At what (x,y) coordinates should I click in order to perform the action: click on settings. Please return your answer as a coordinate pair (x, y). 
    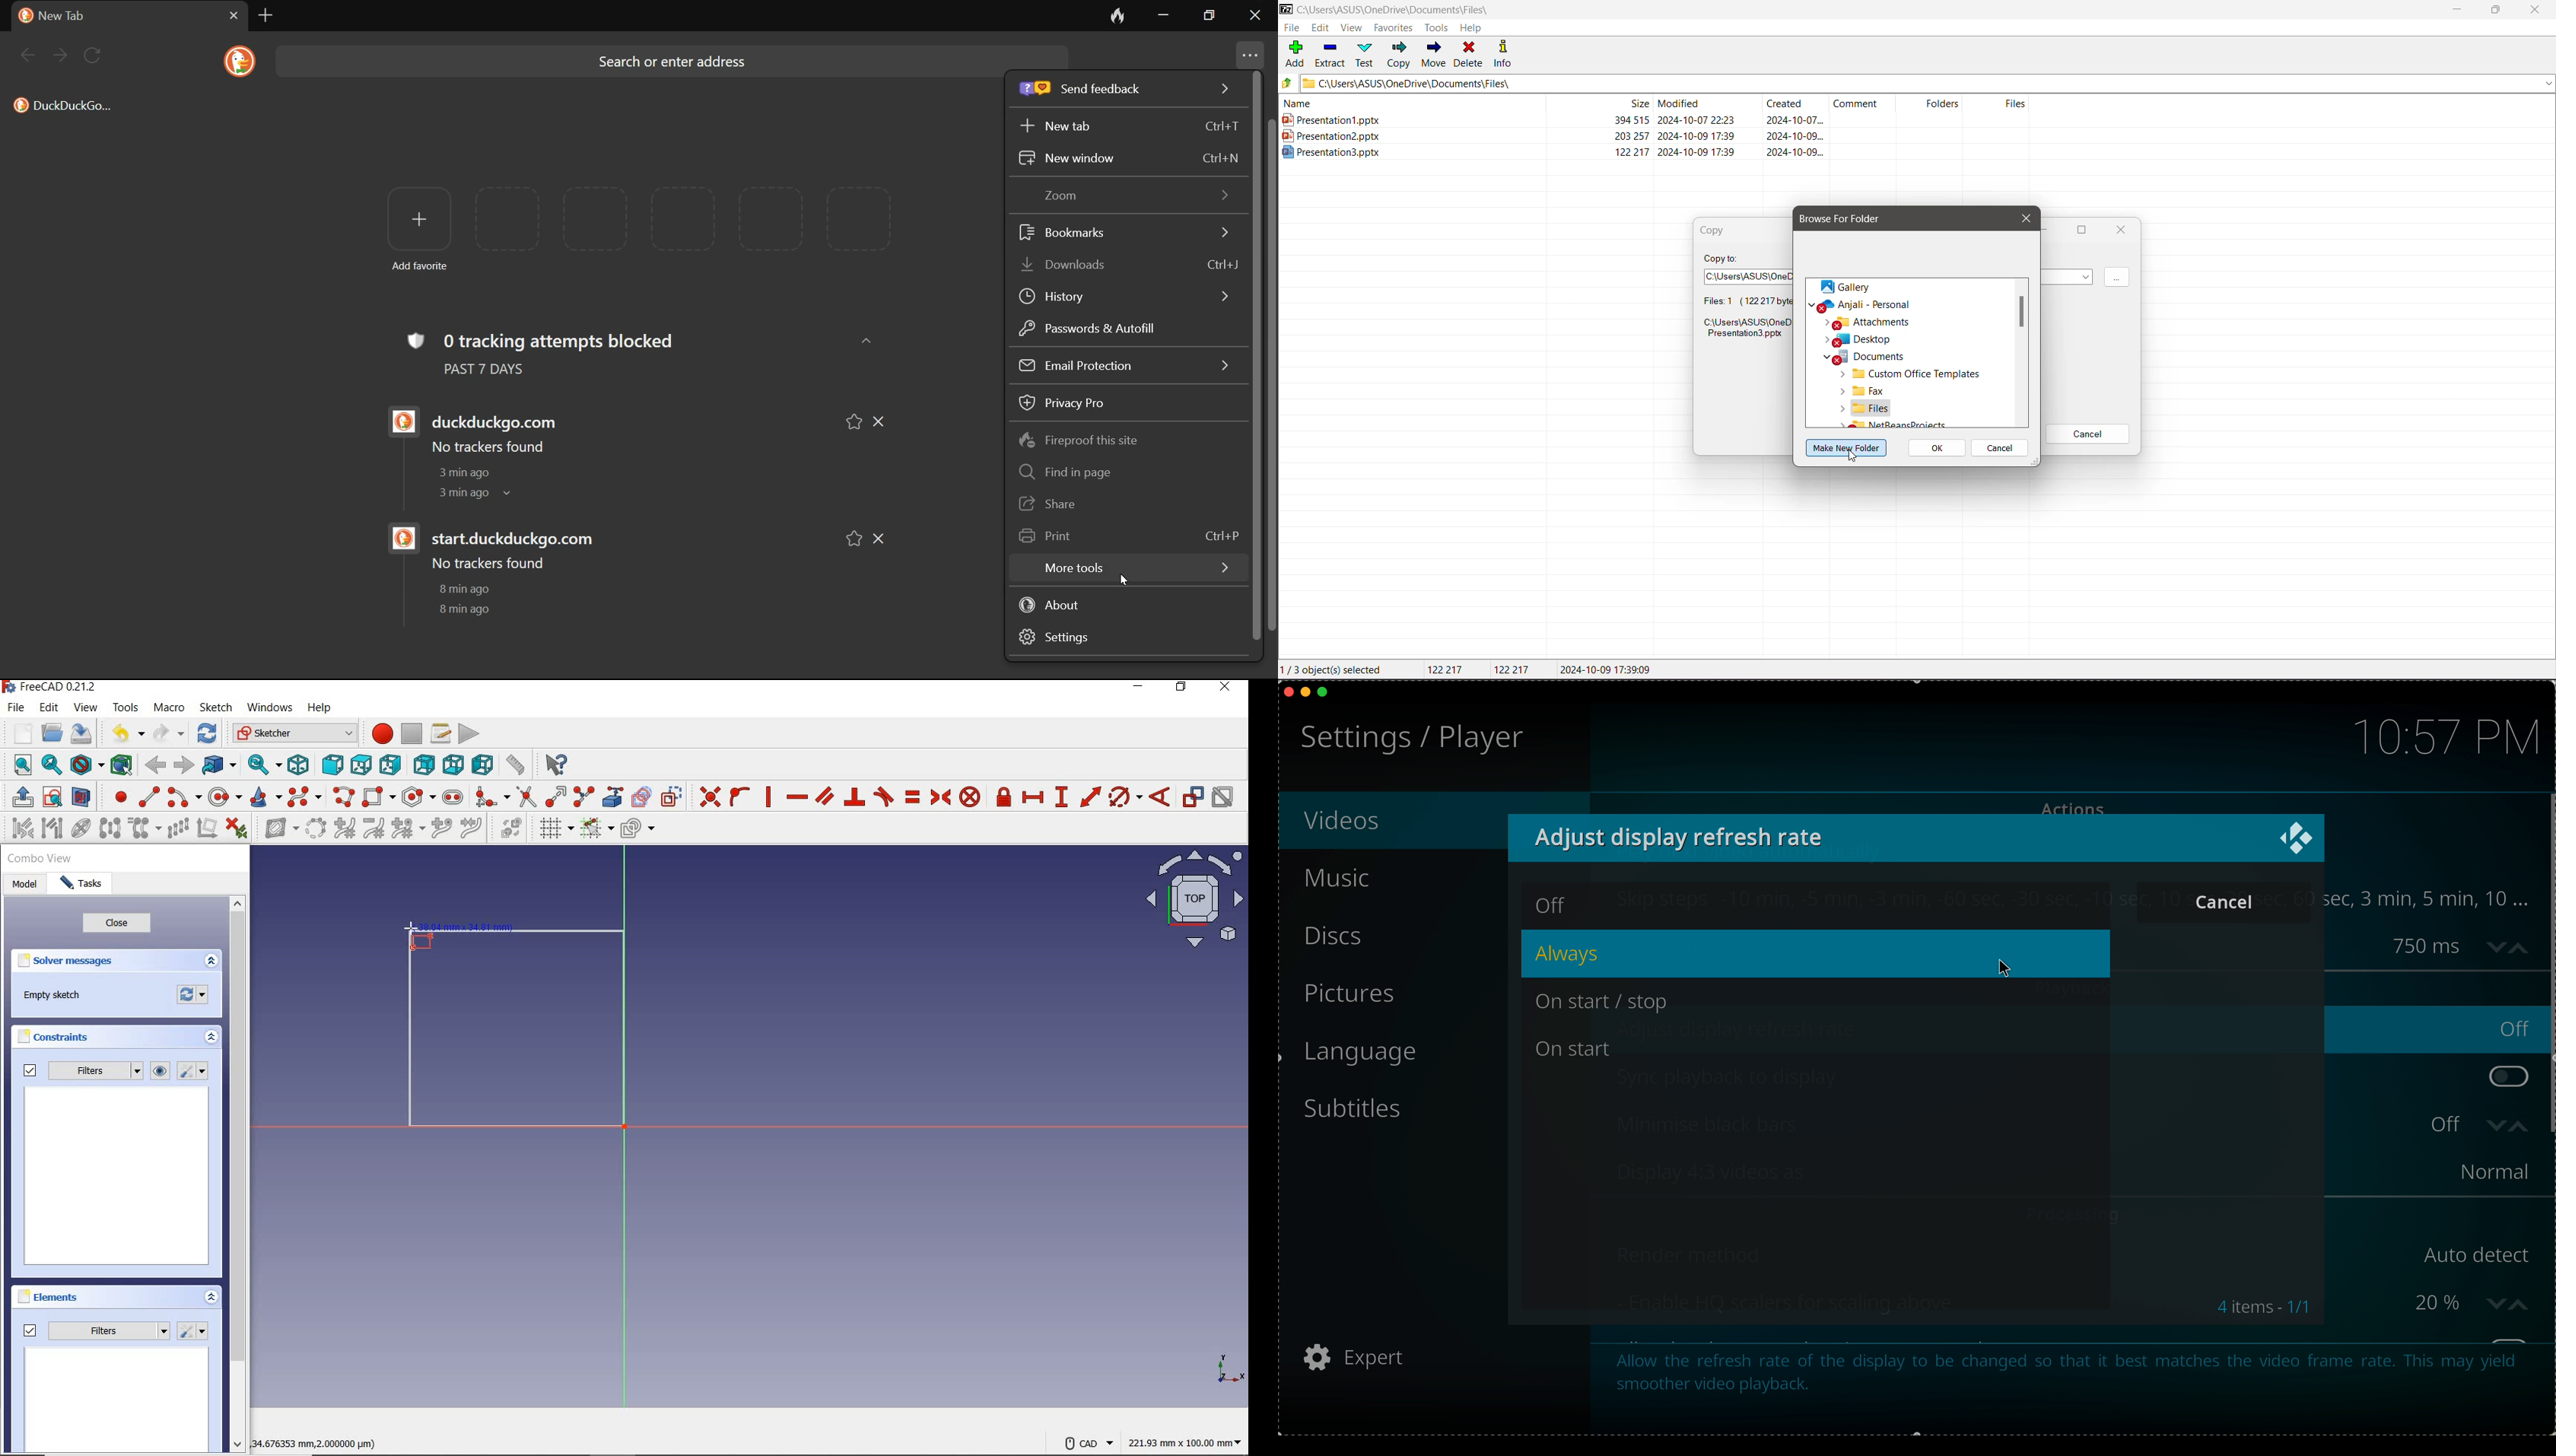
    Looking at the image, I should click on (194, 1331).